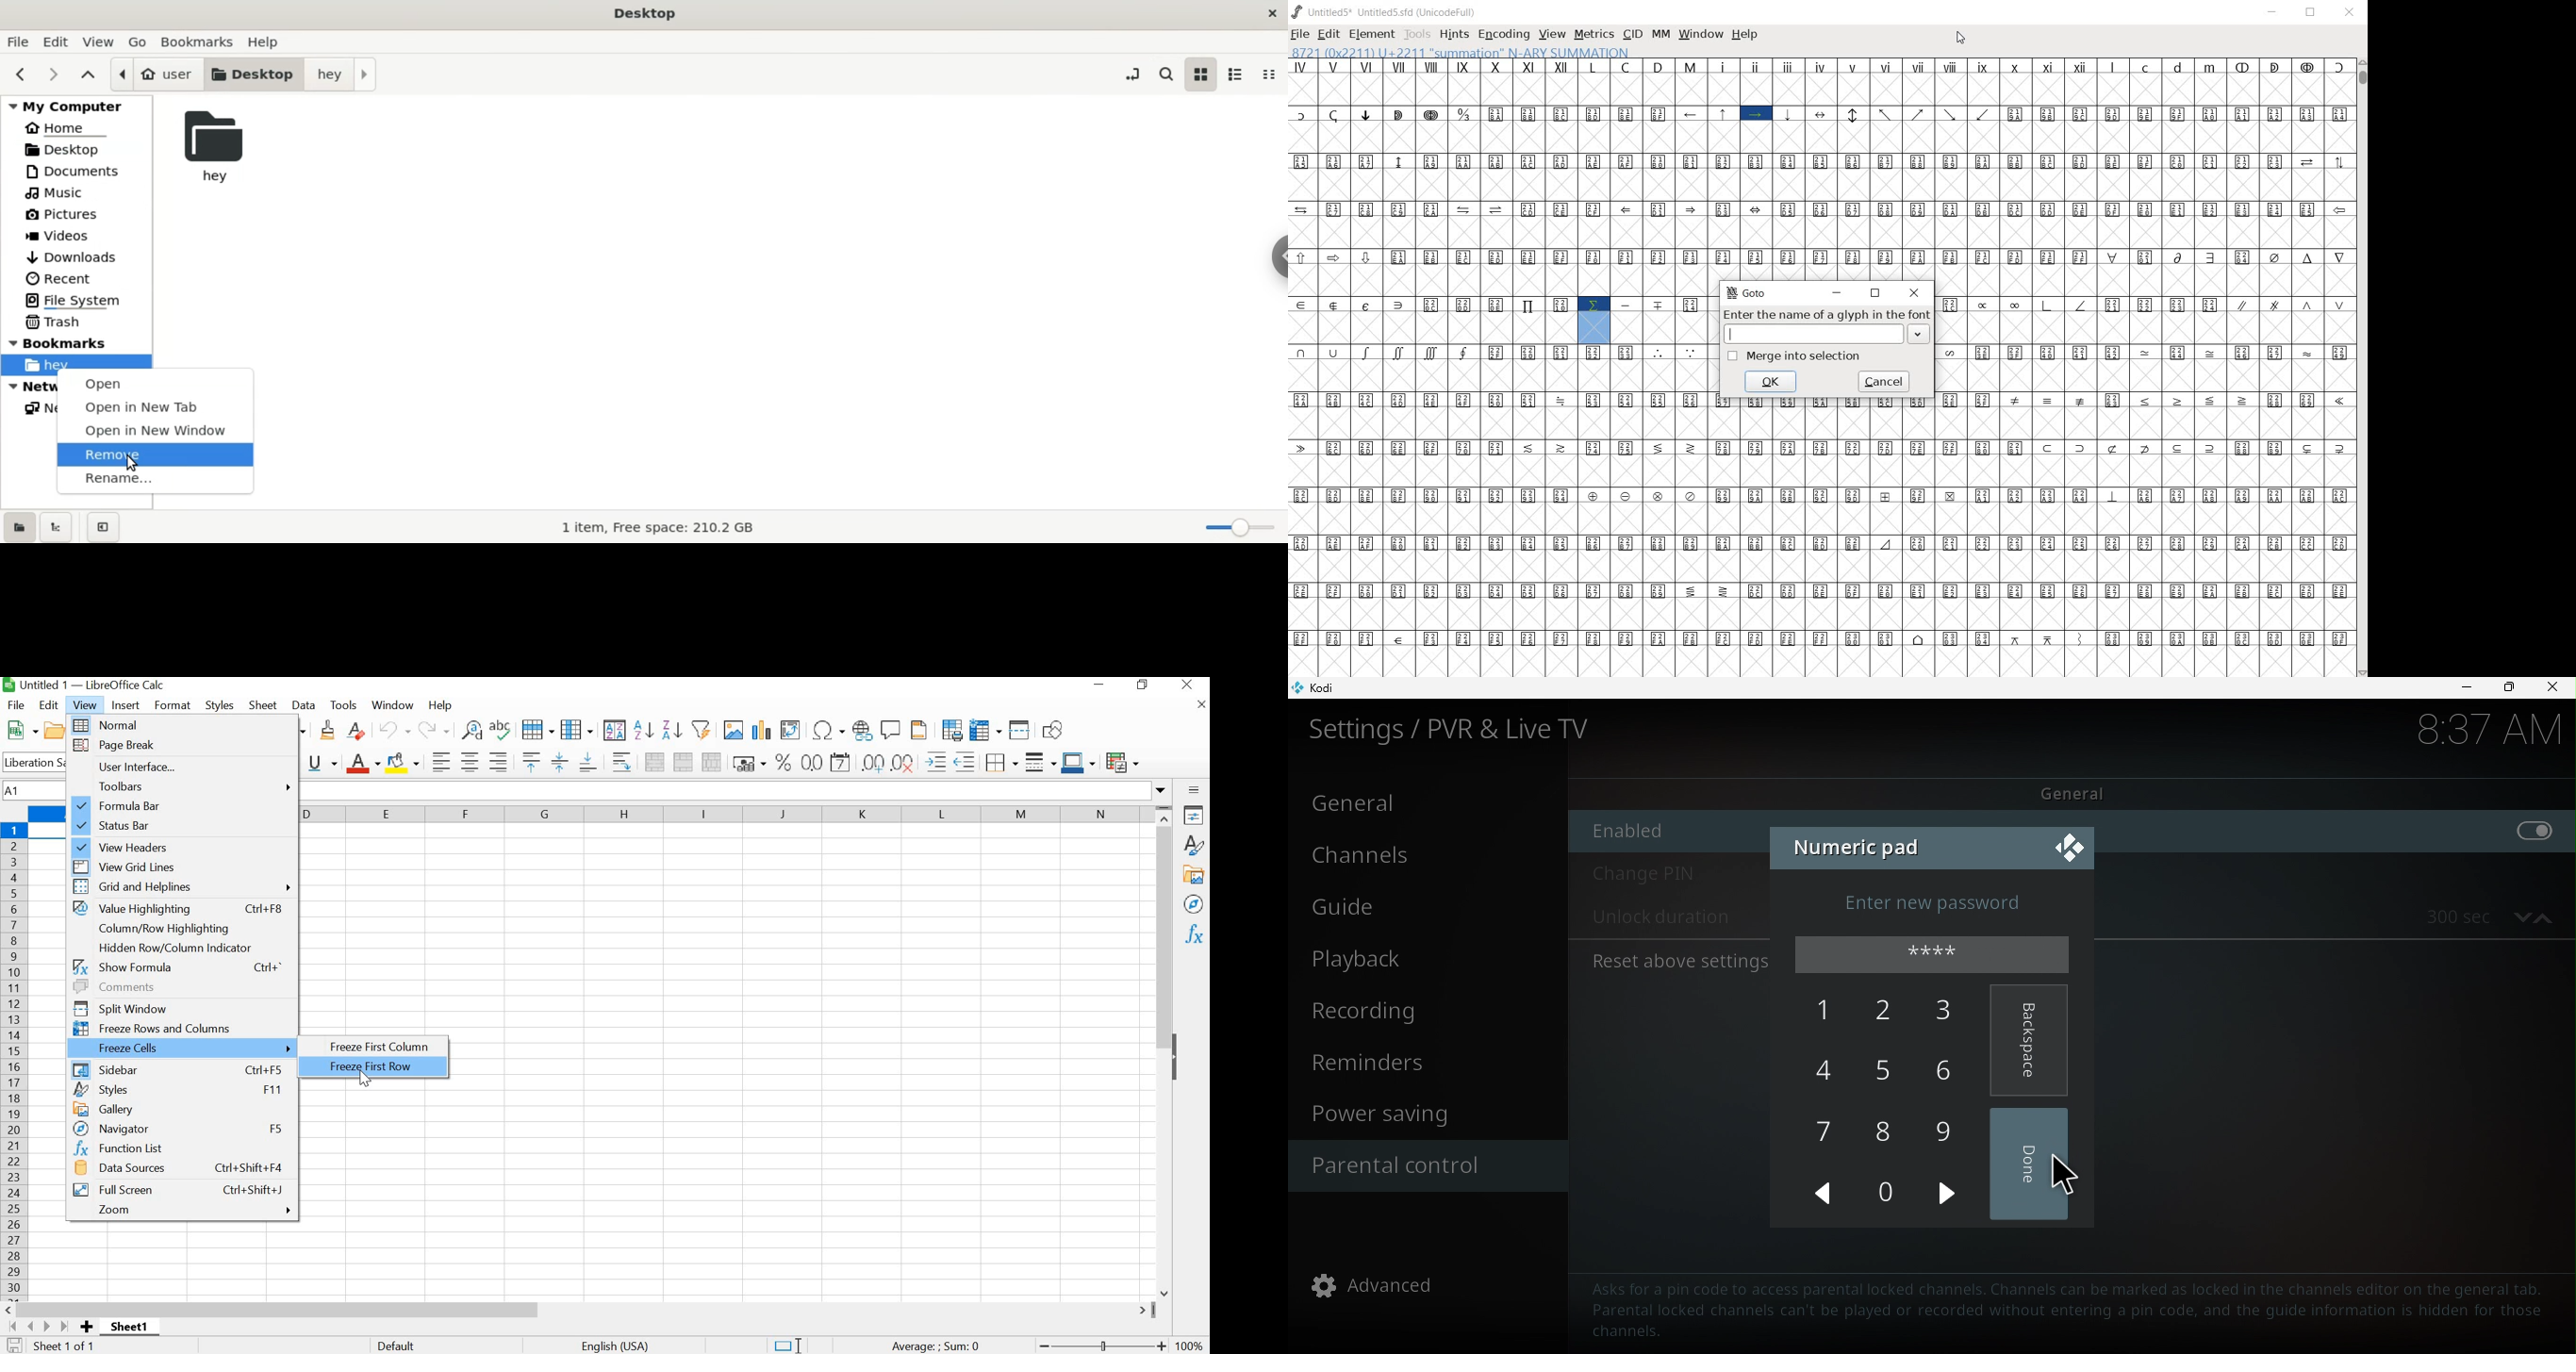 This screenshot has height=1372, width=2576. I want to click on FREEZE FIRST ROW, so click(381, 1067).